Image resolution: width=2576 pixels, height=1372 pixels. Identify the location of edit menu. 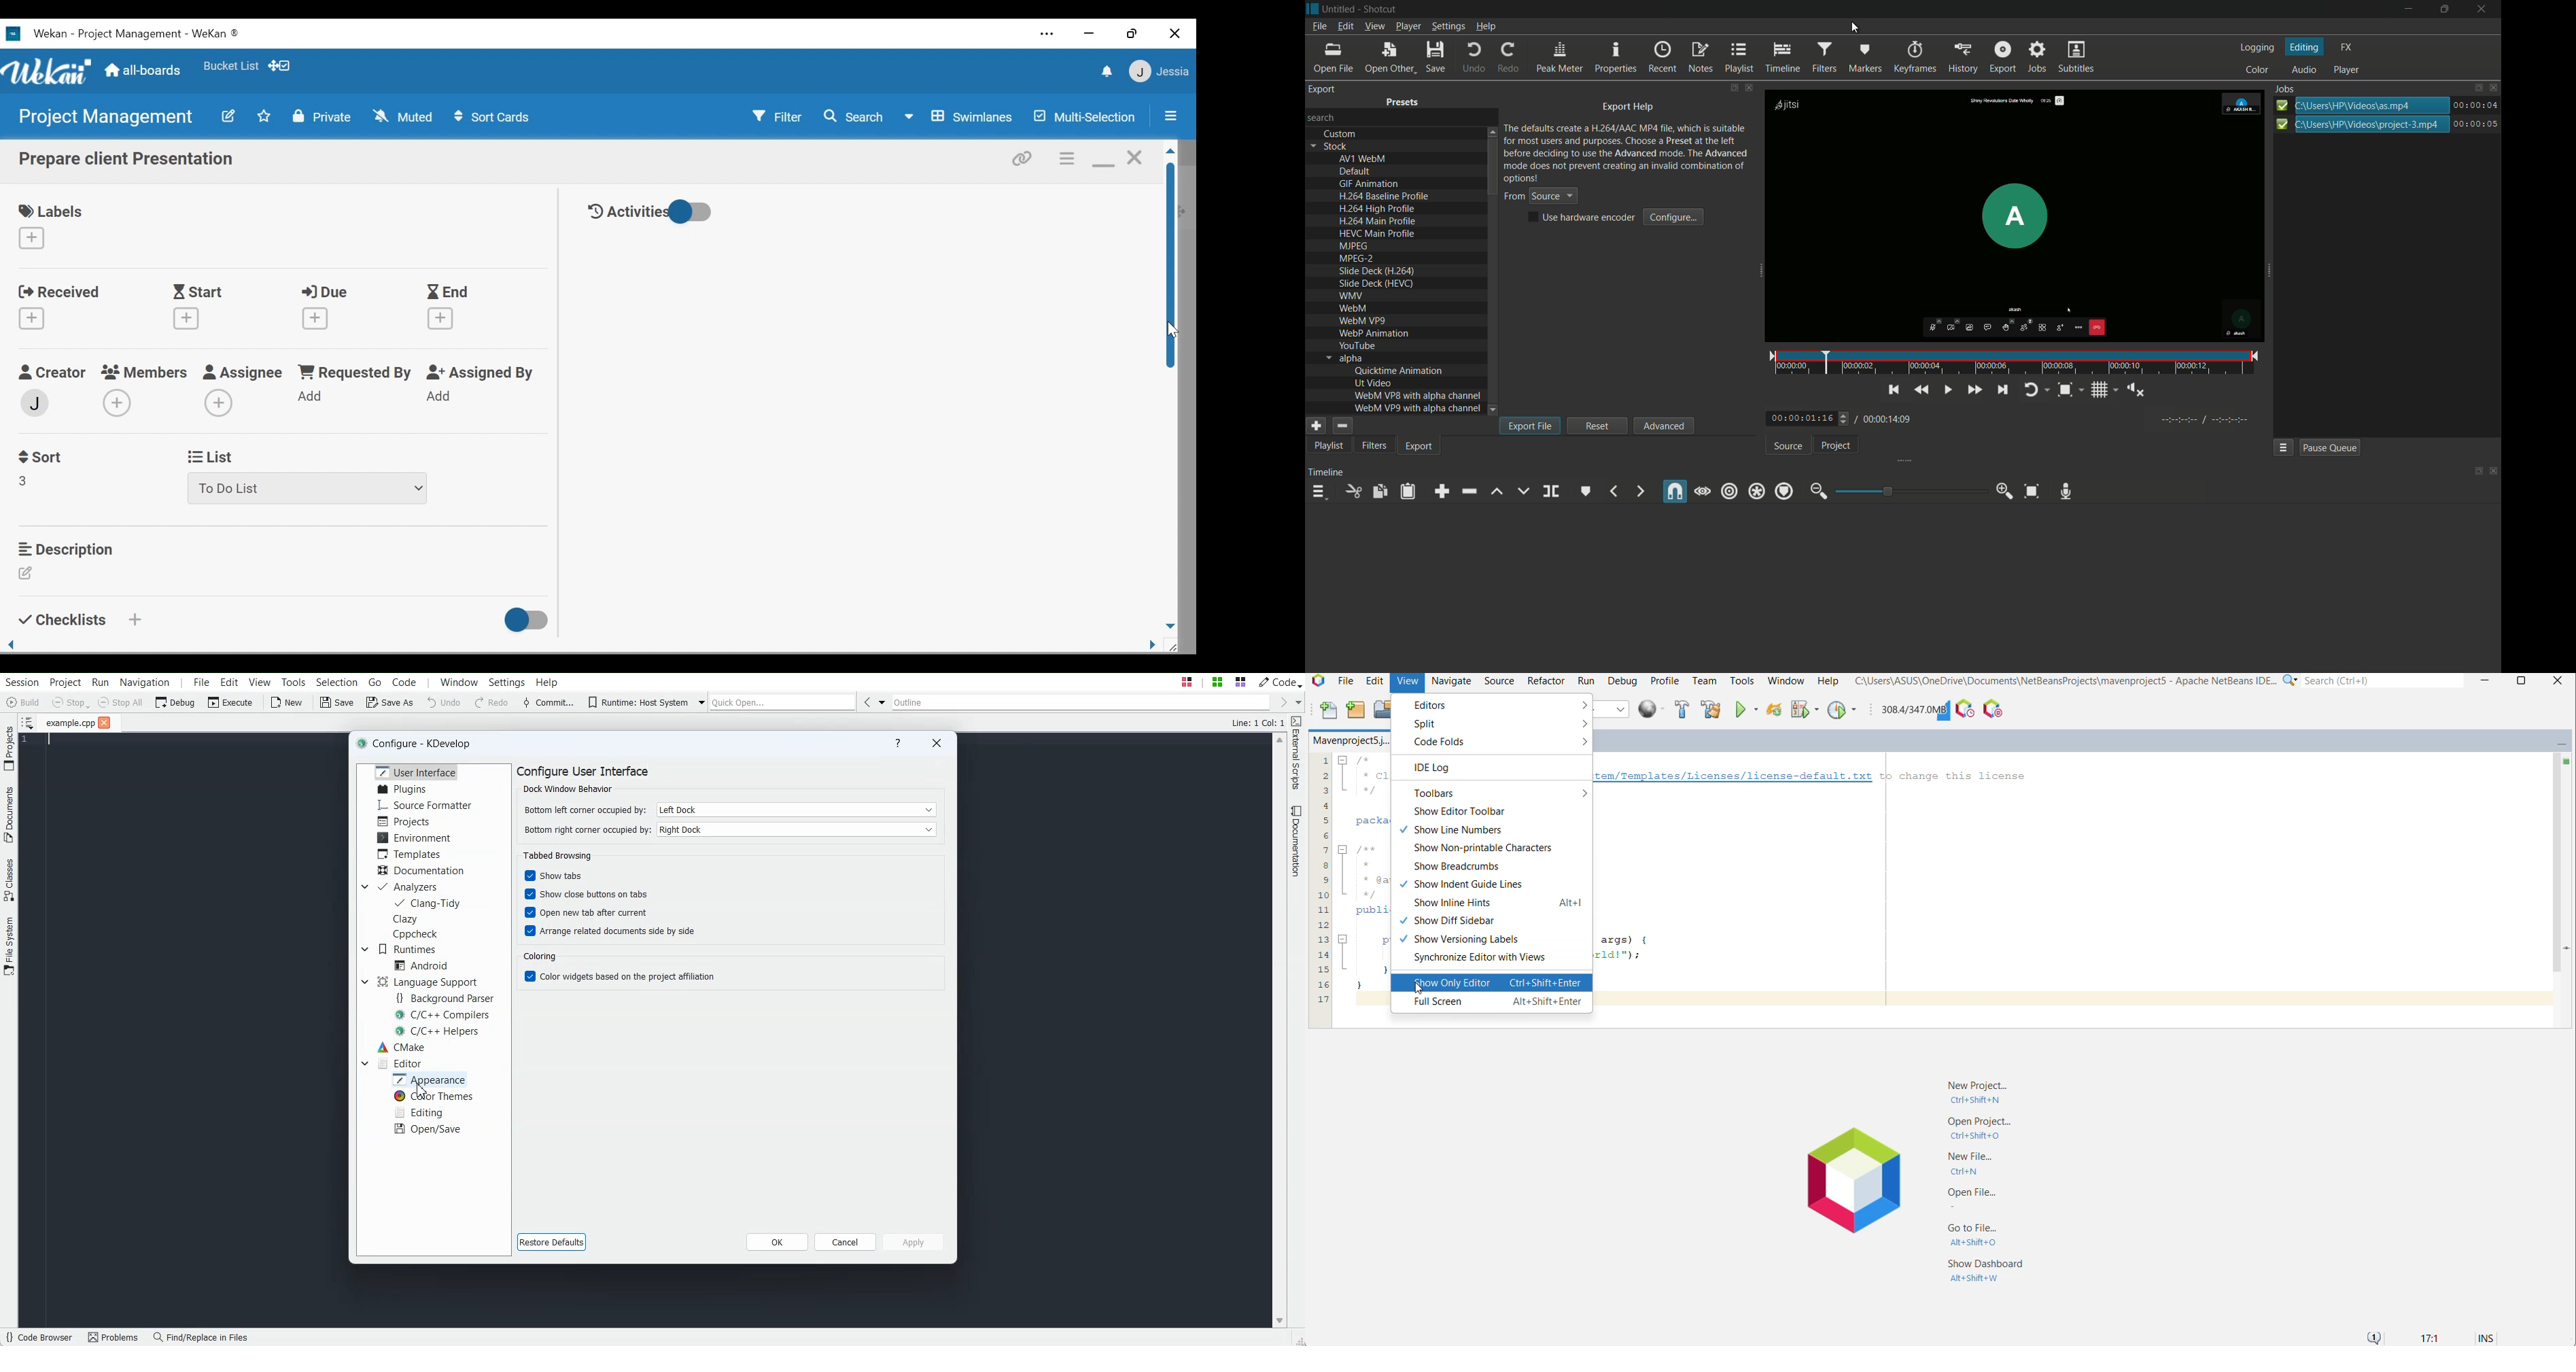
(1343, 26).